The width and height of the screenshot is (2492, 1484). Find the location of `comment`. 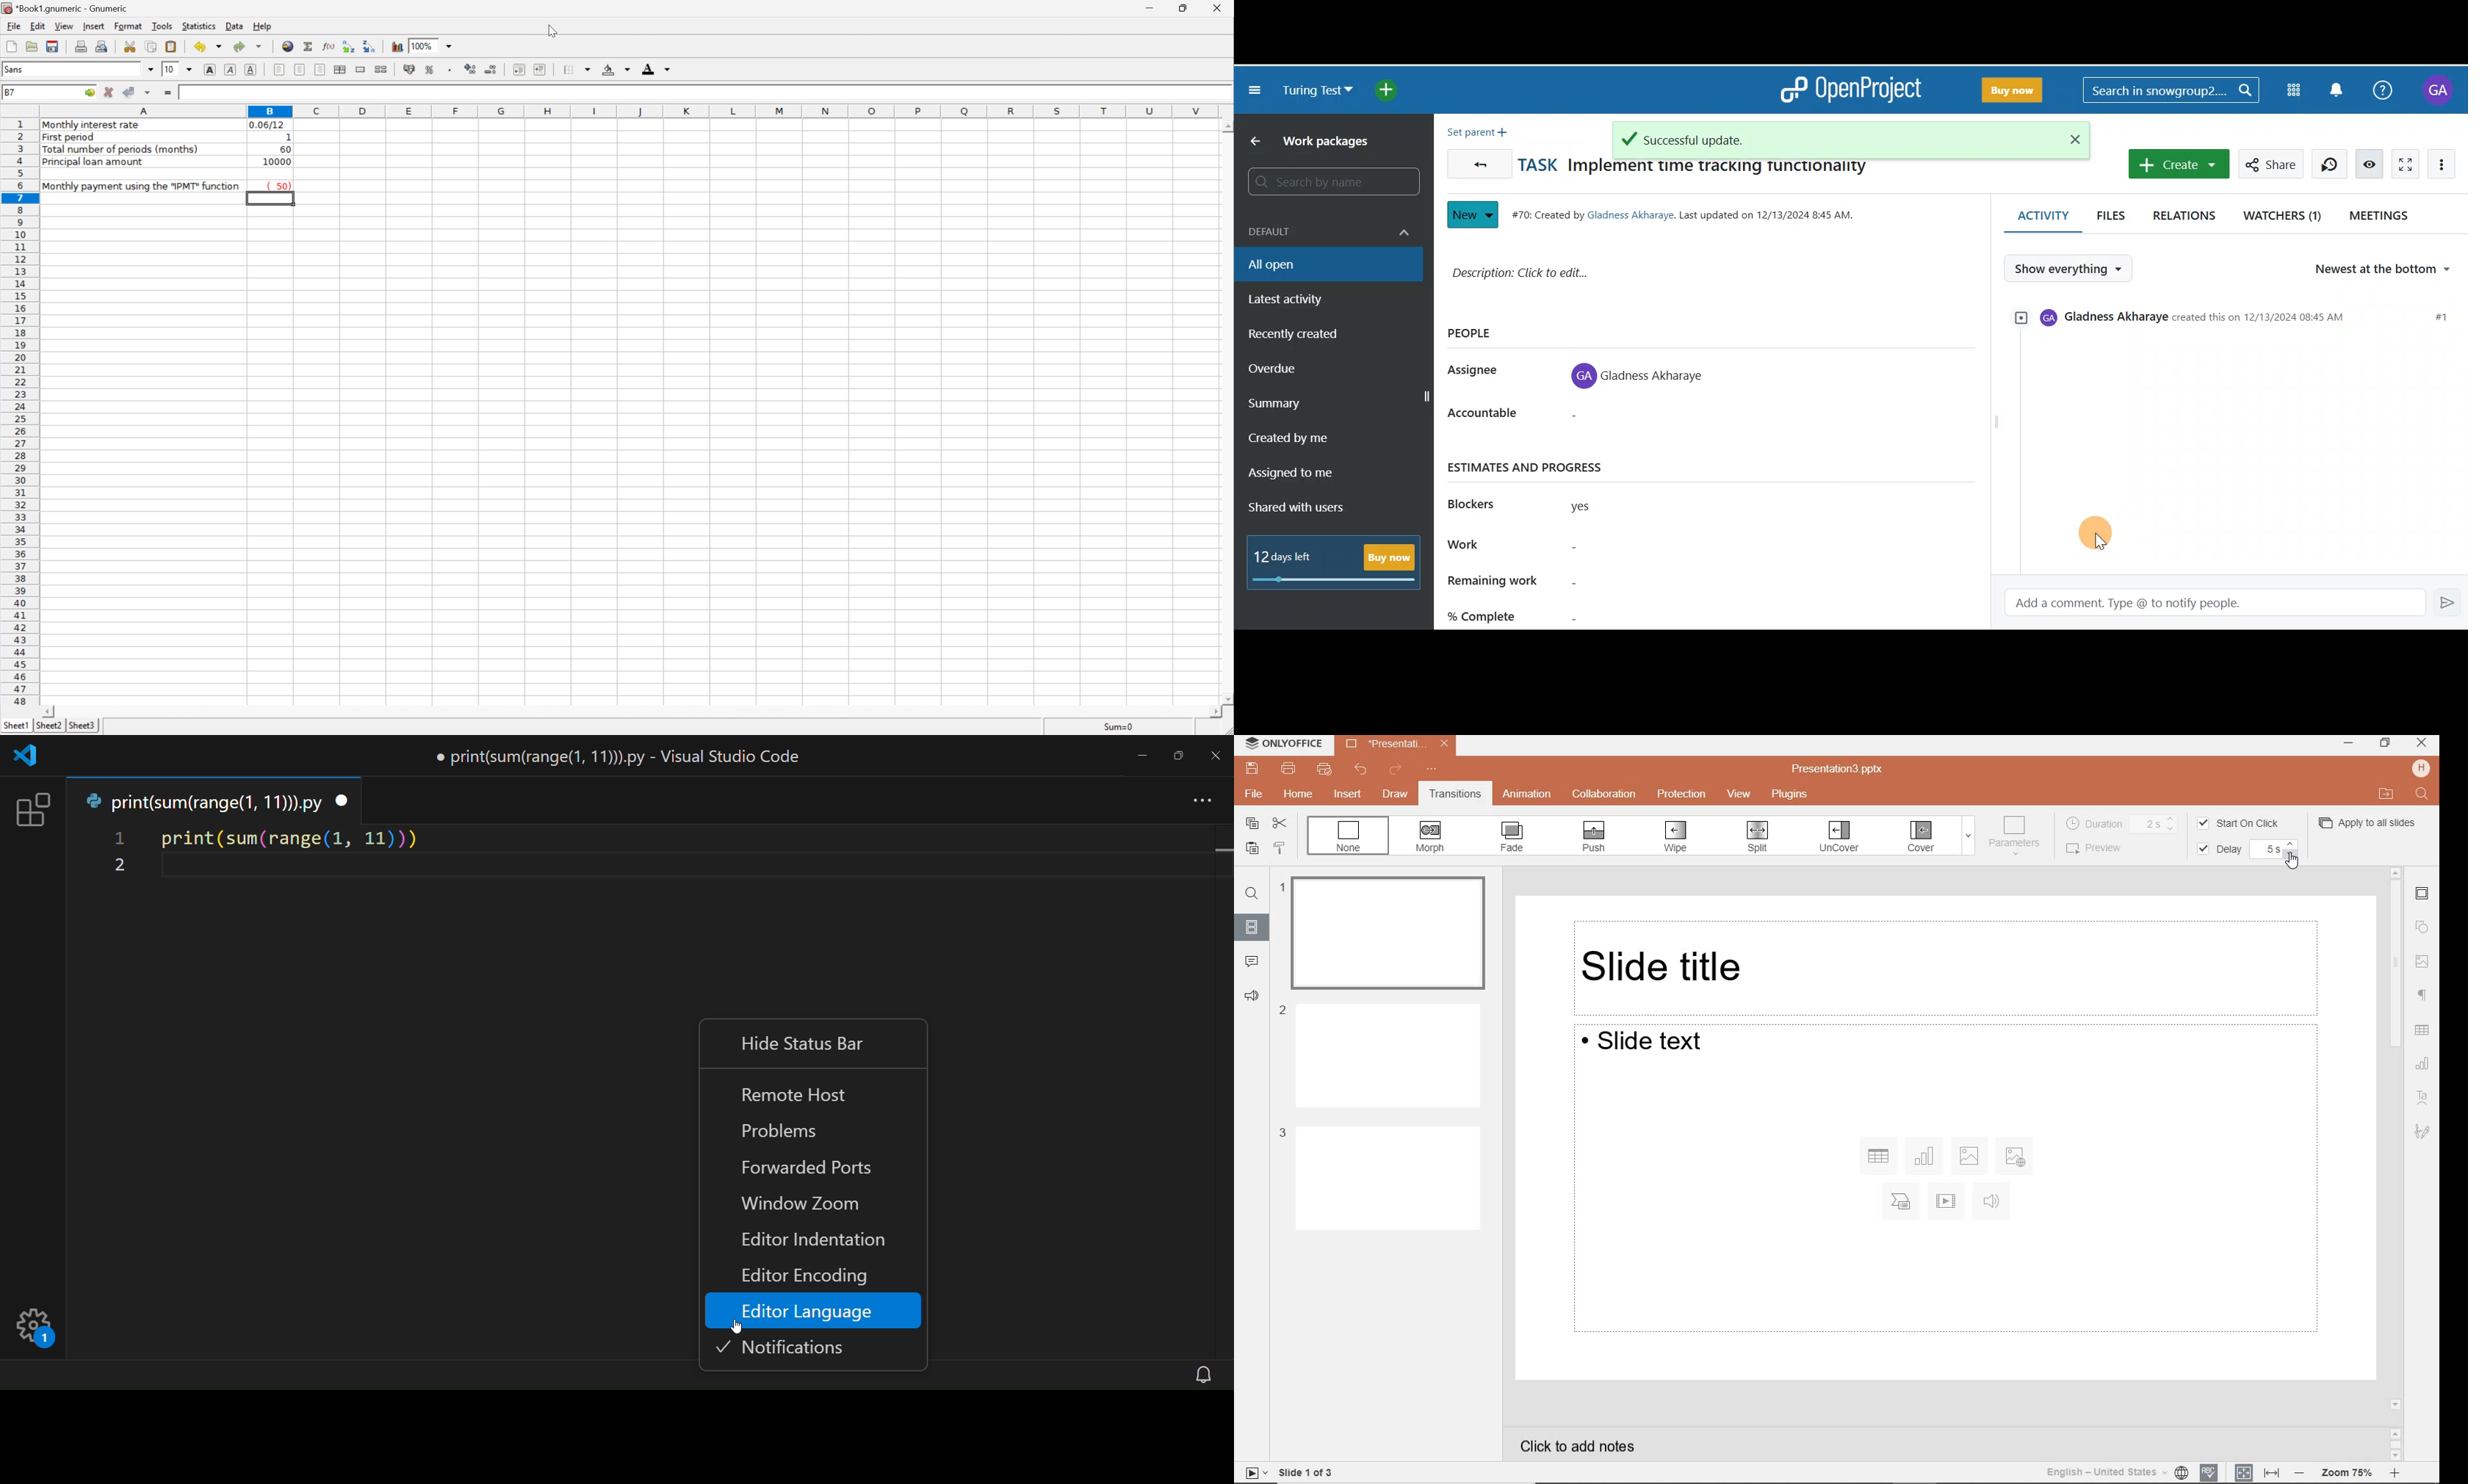

comment is located at coordinates (1253, 961).